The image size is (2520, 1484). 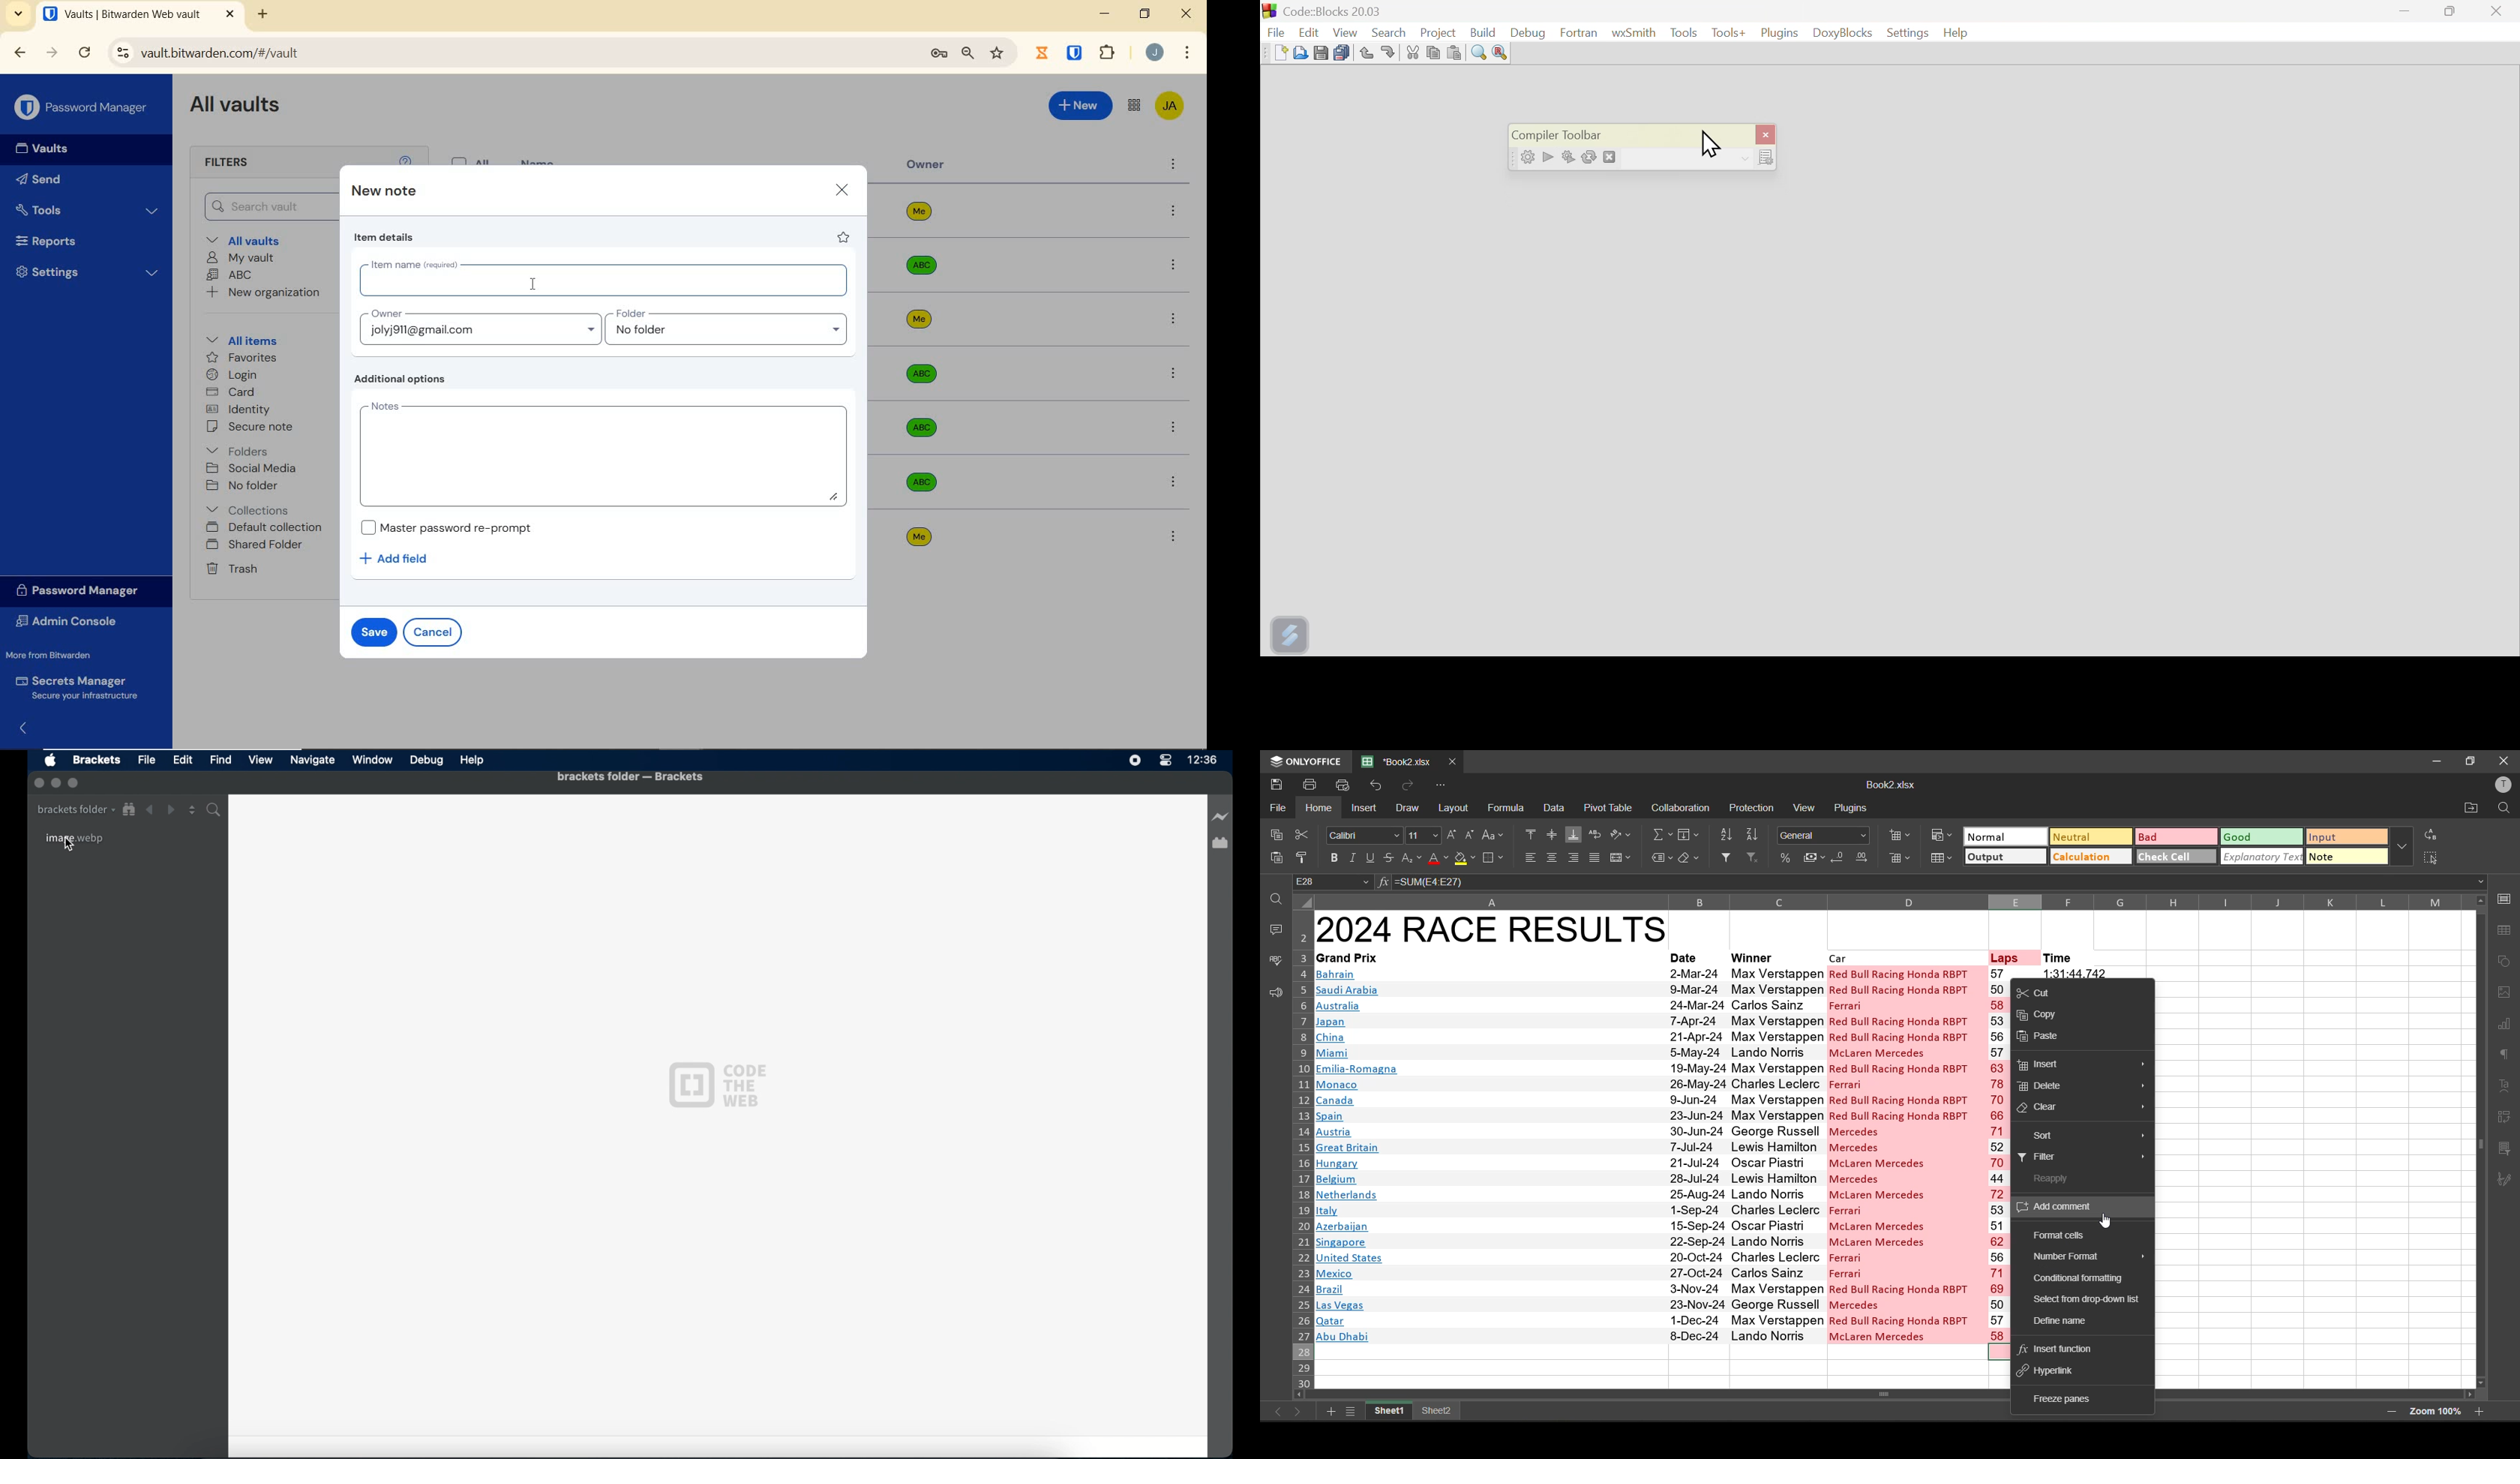 I want to click on Delete, so click(x=1613, y=154).